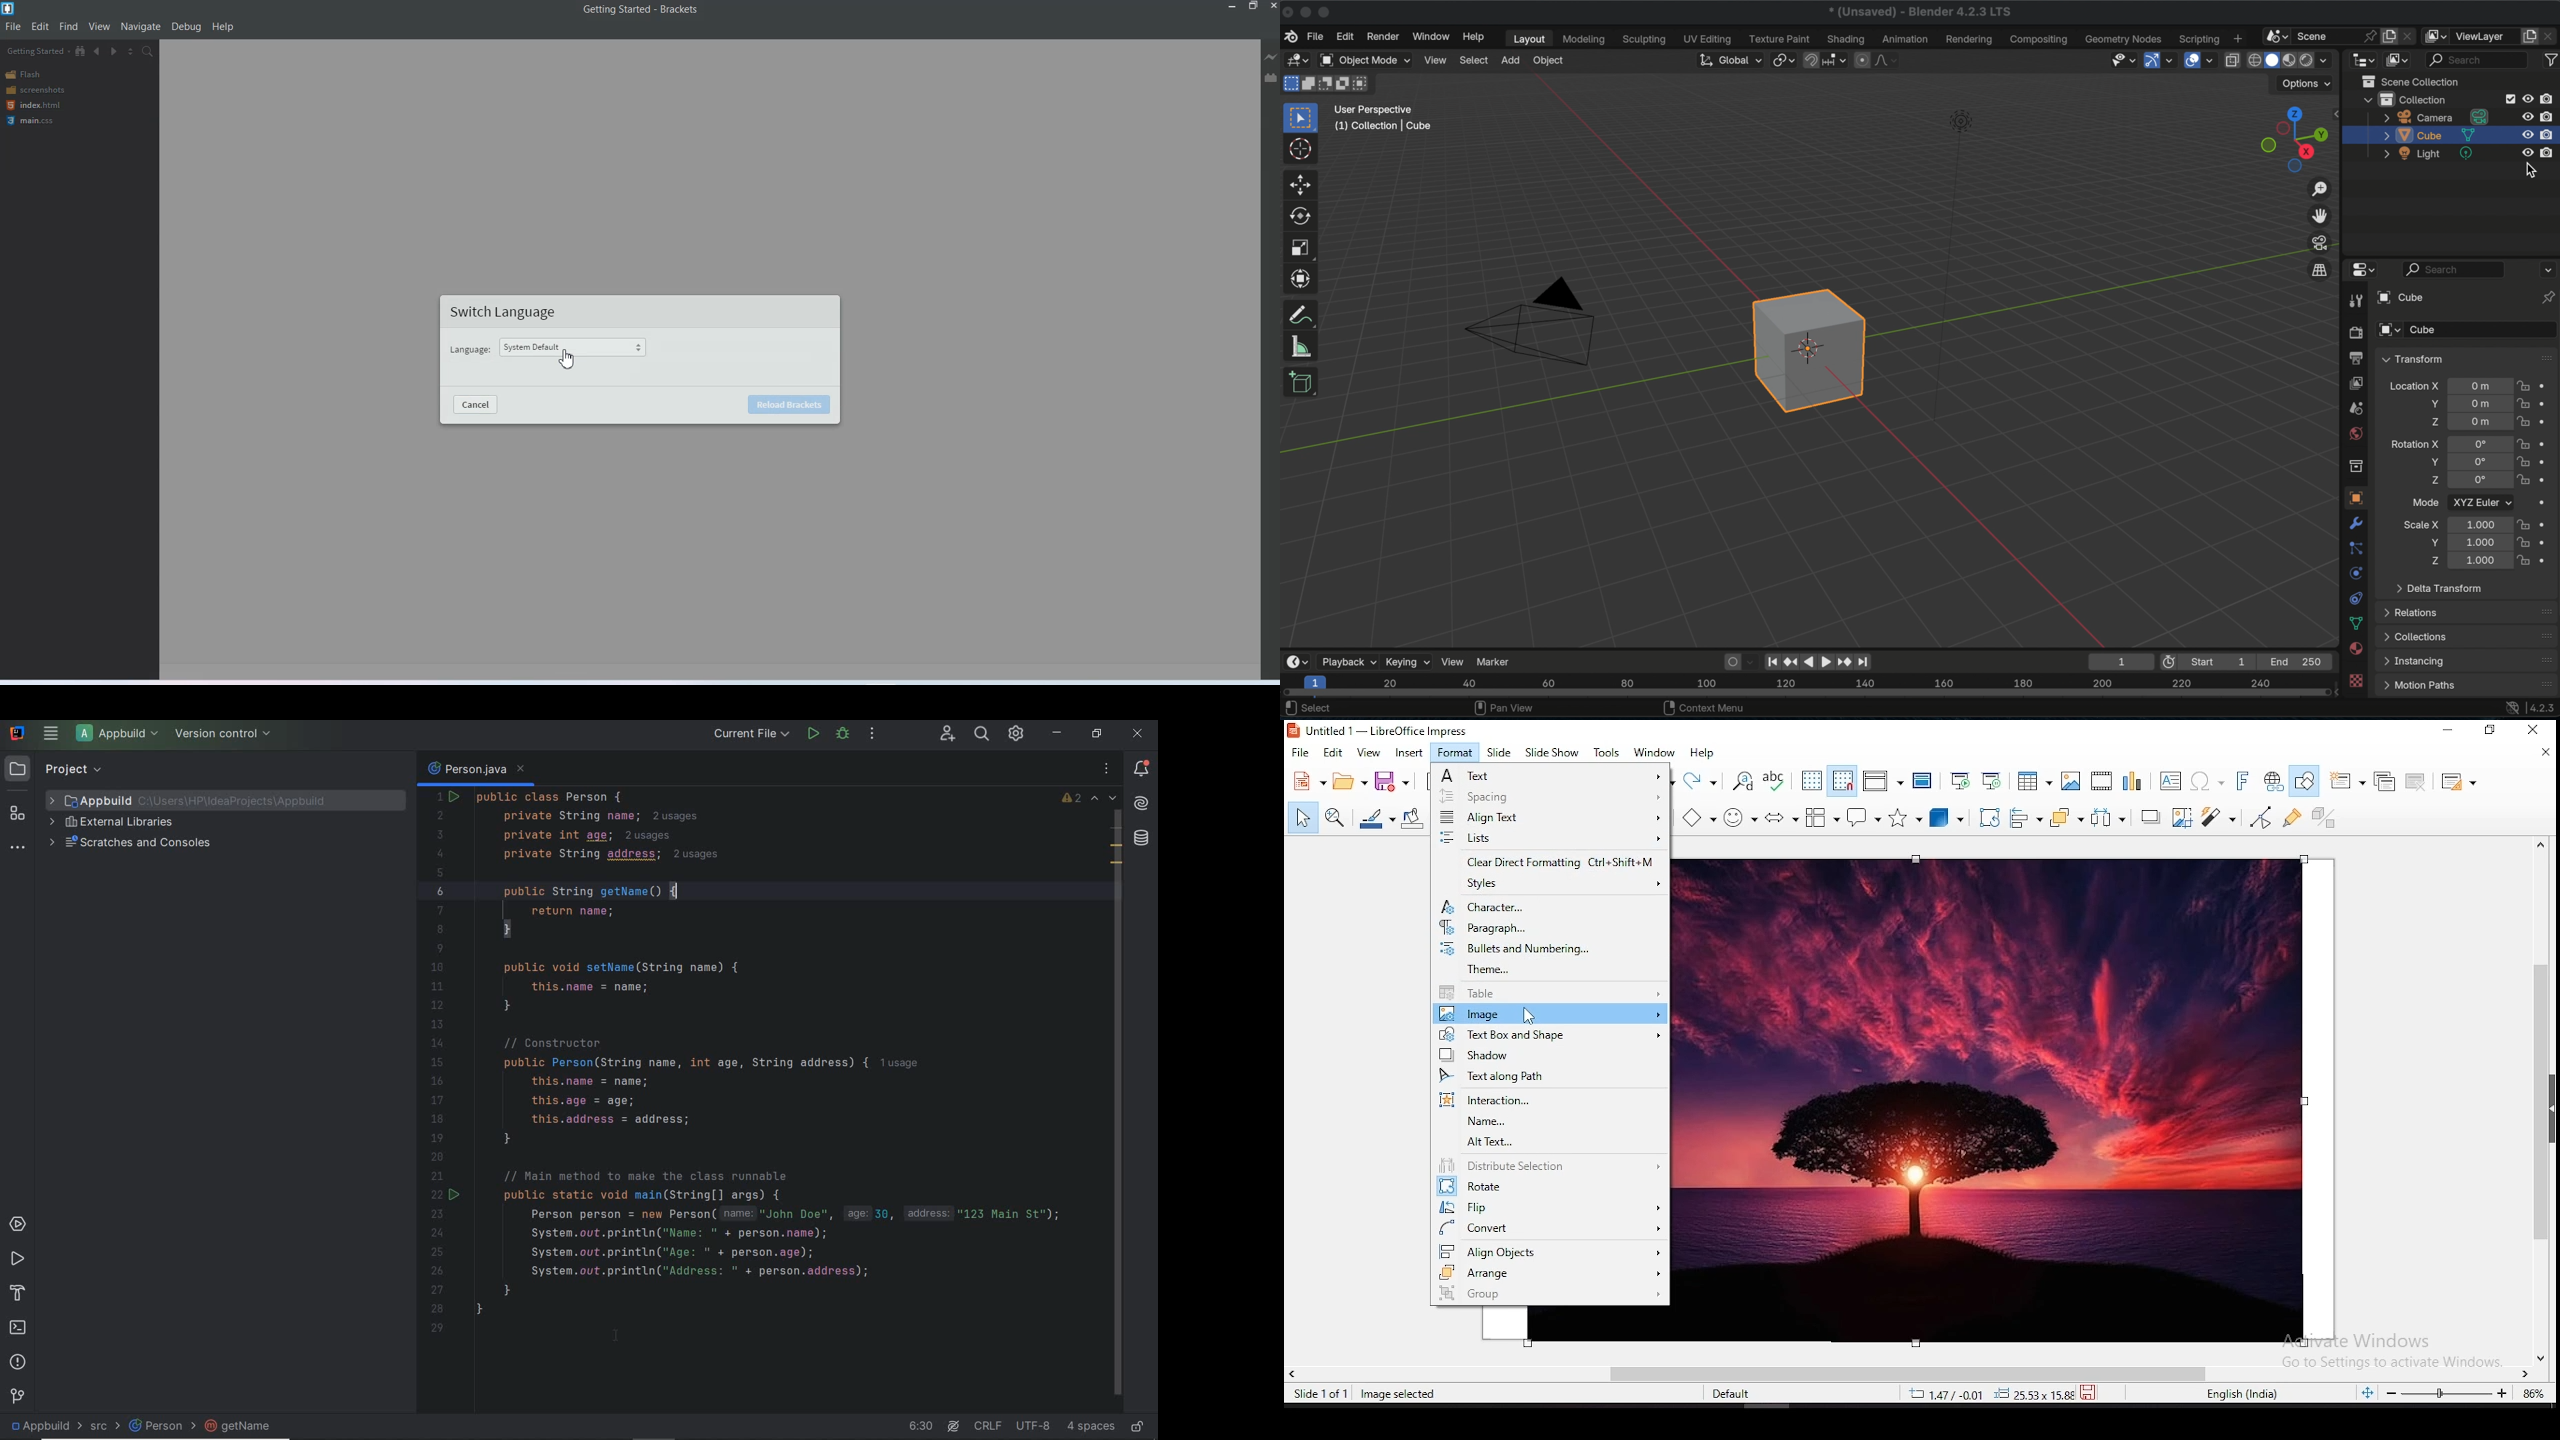  Describe the element at coordinates (2356, 467) in the screenshot. I see `collection` at that location.